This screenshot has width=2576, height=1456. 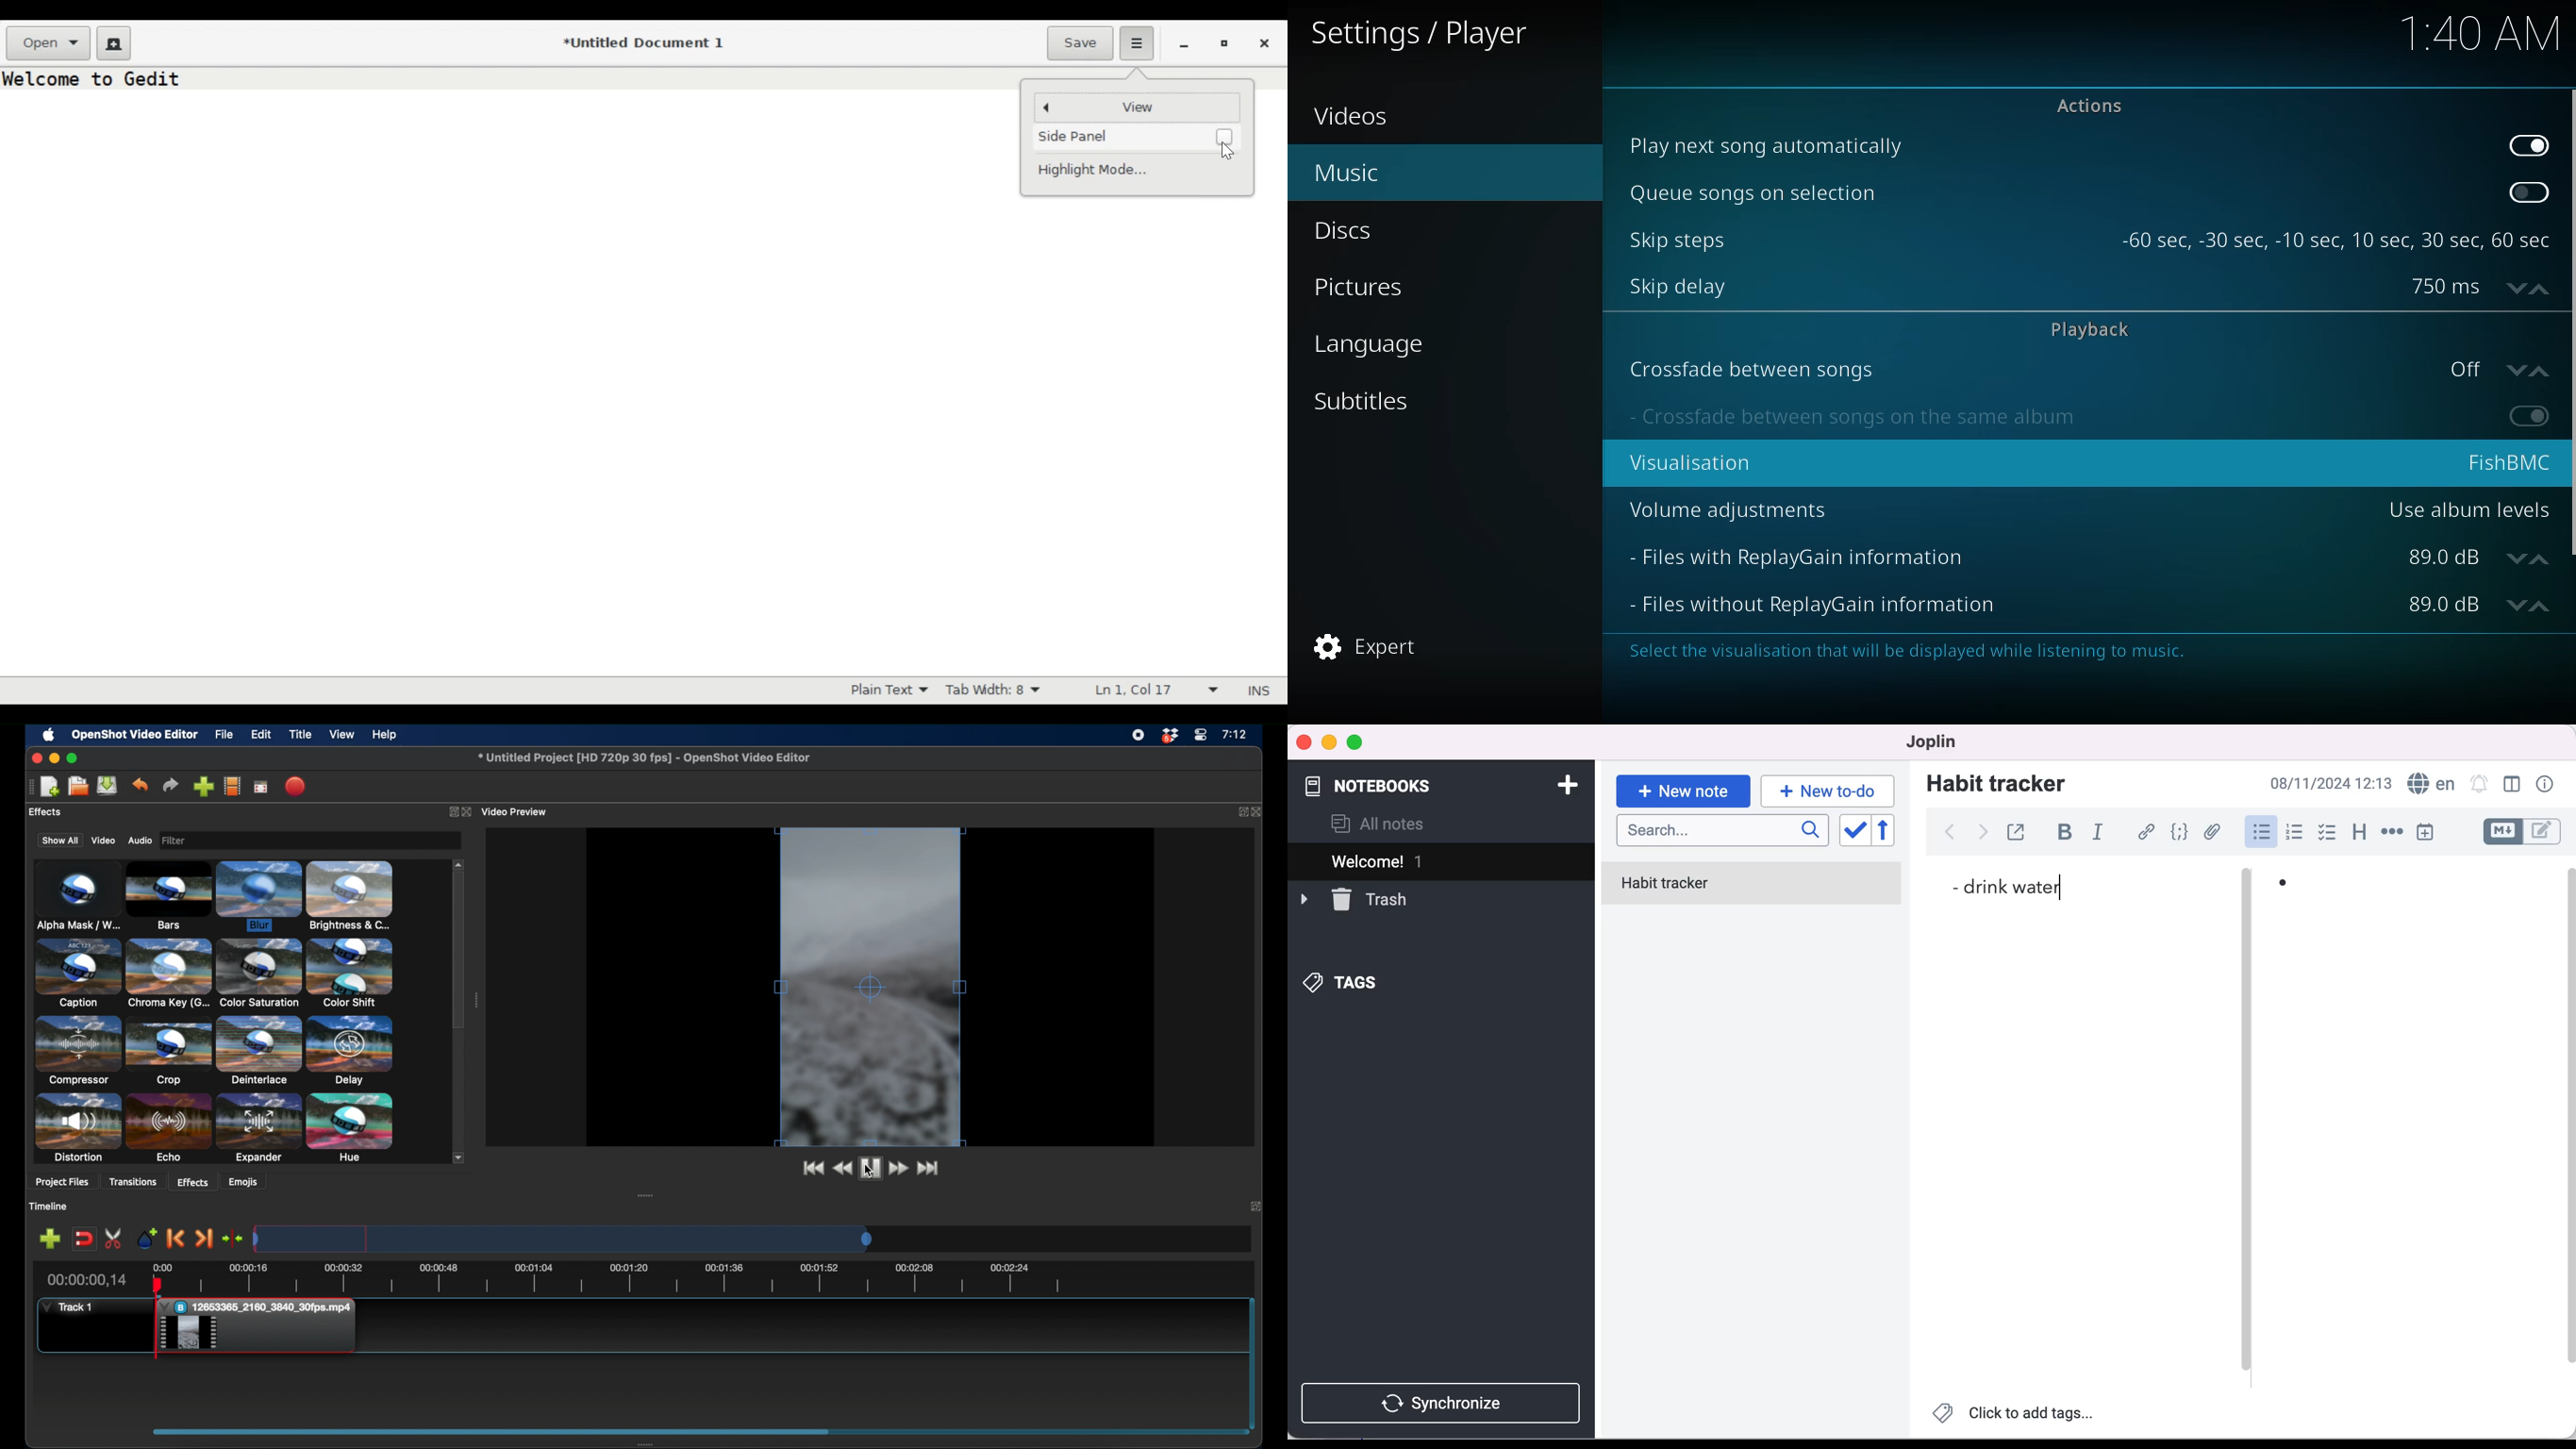 I want to click on color shift, so click(x=349, y=972).